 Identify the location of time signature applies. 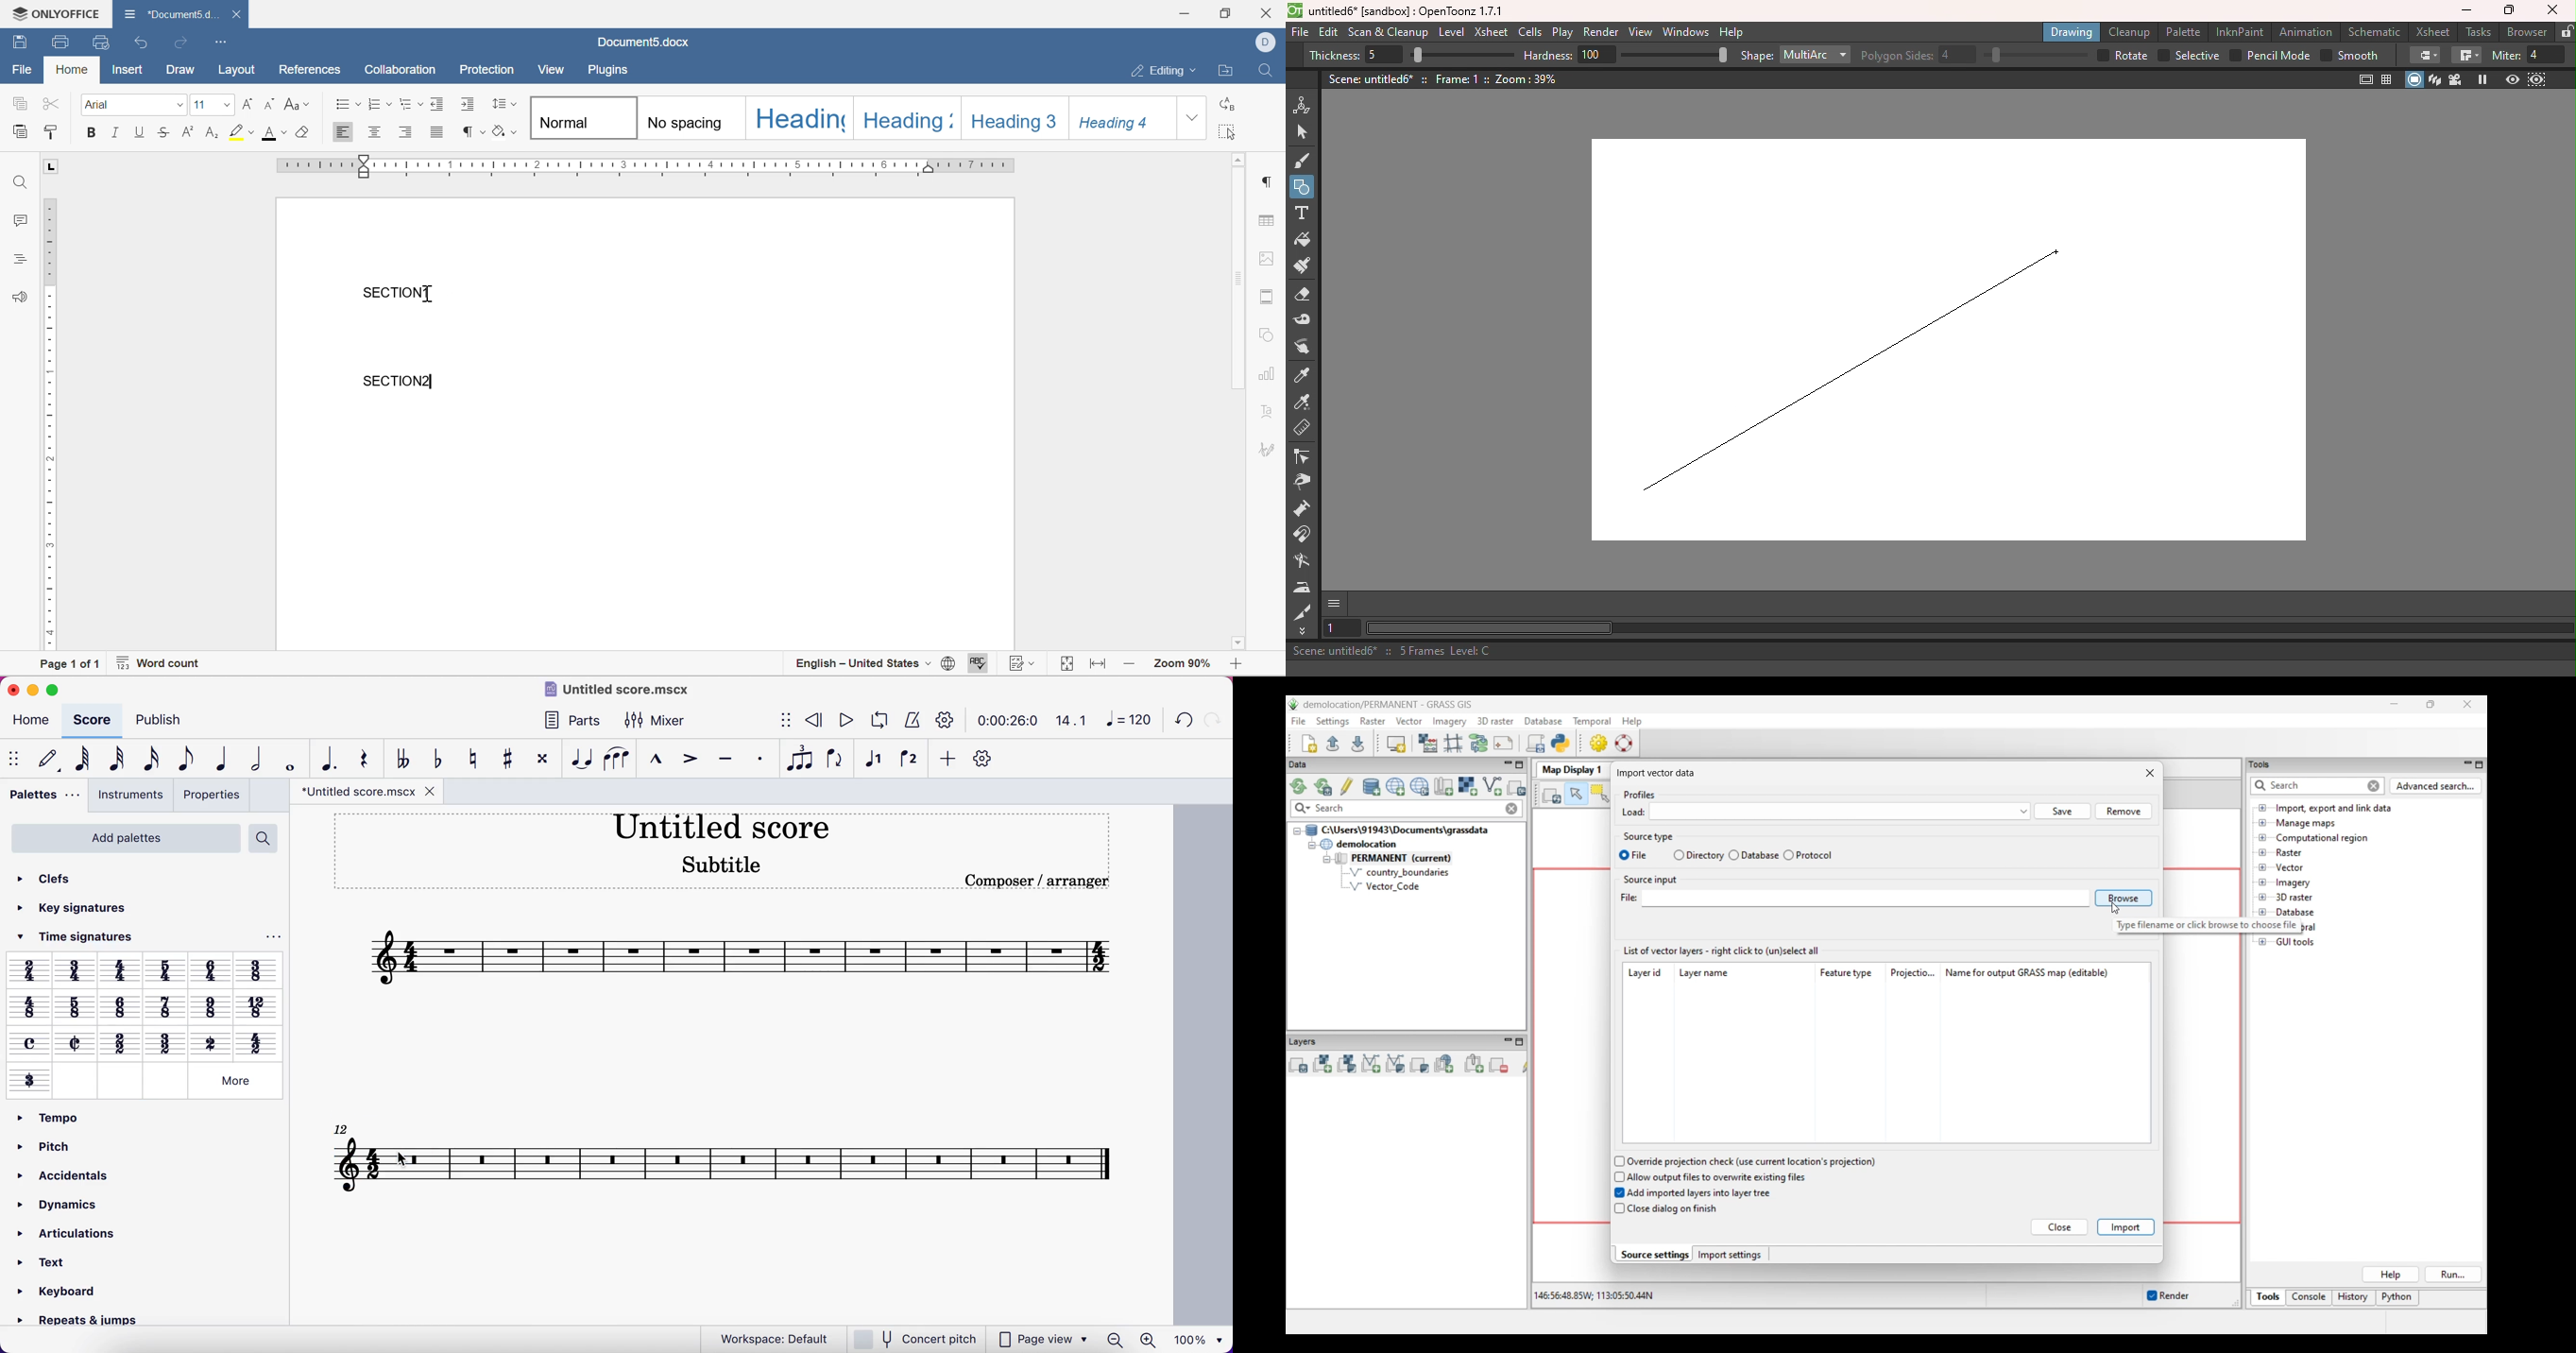
(376, 1164).